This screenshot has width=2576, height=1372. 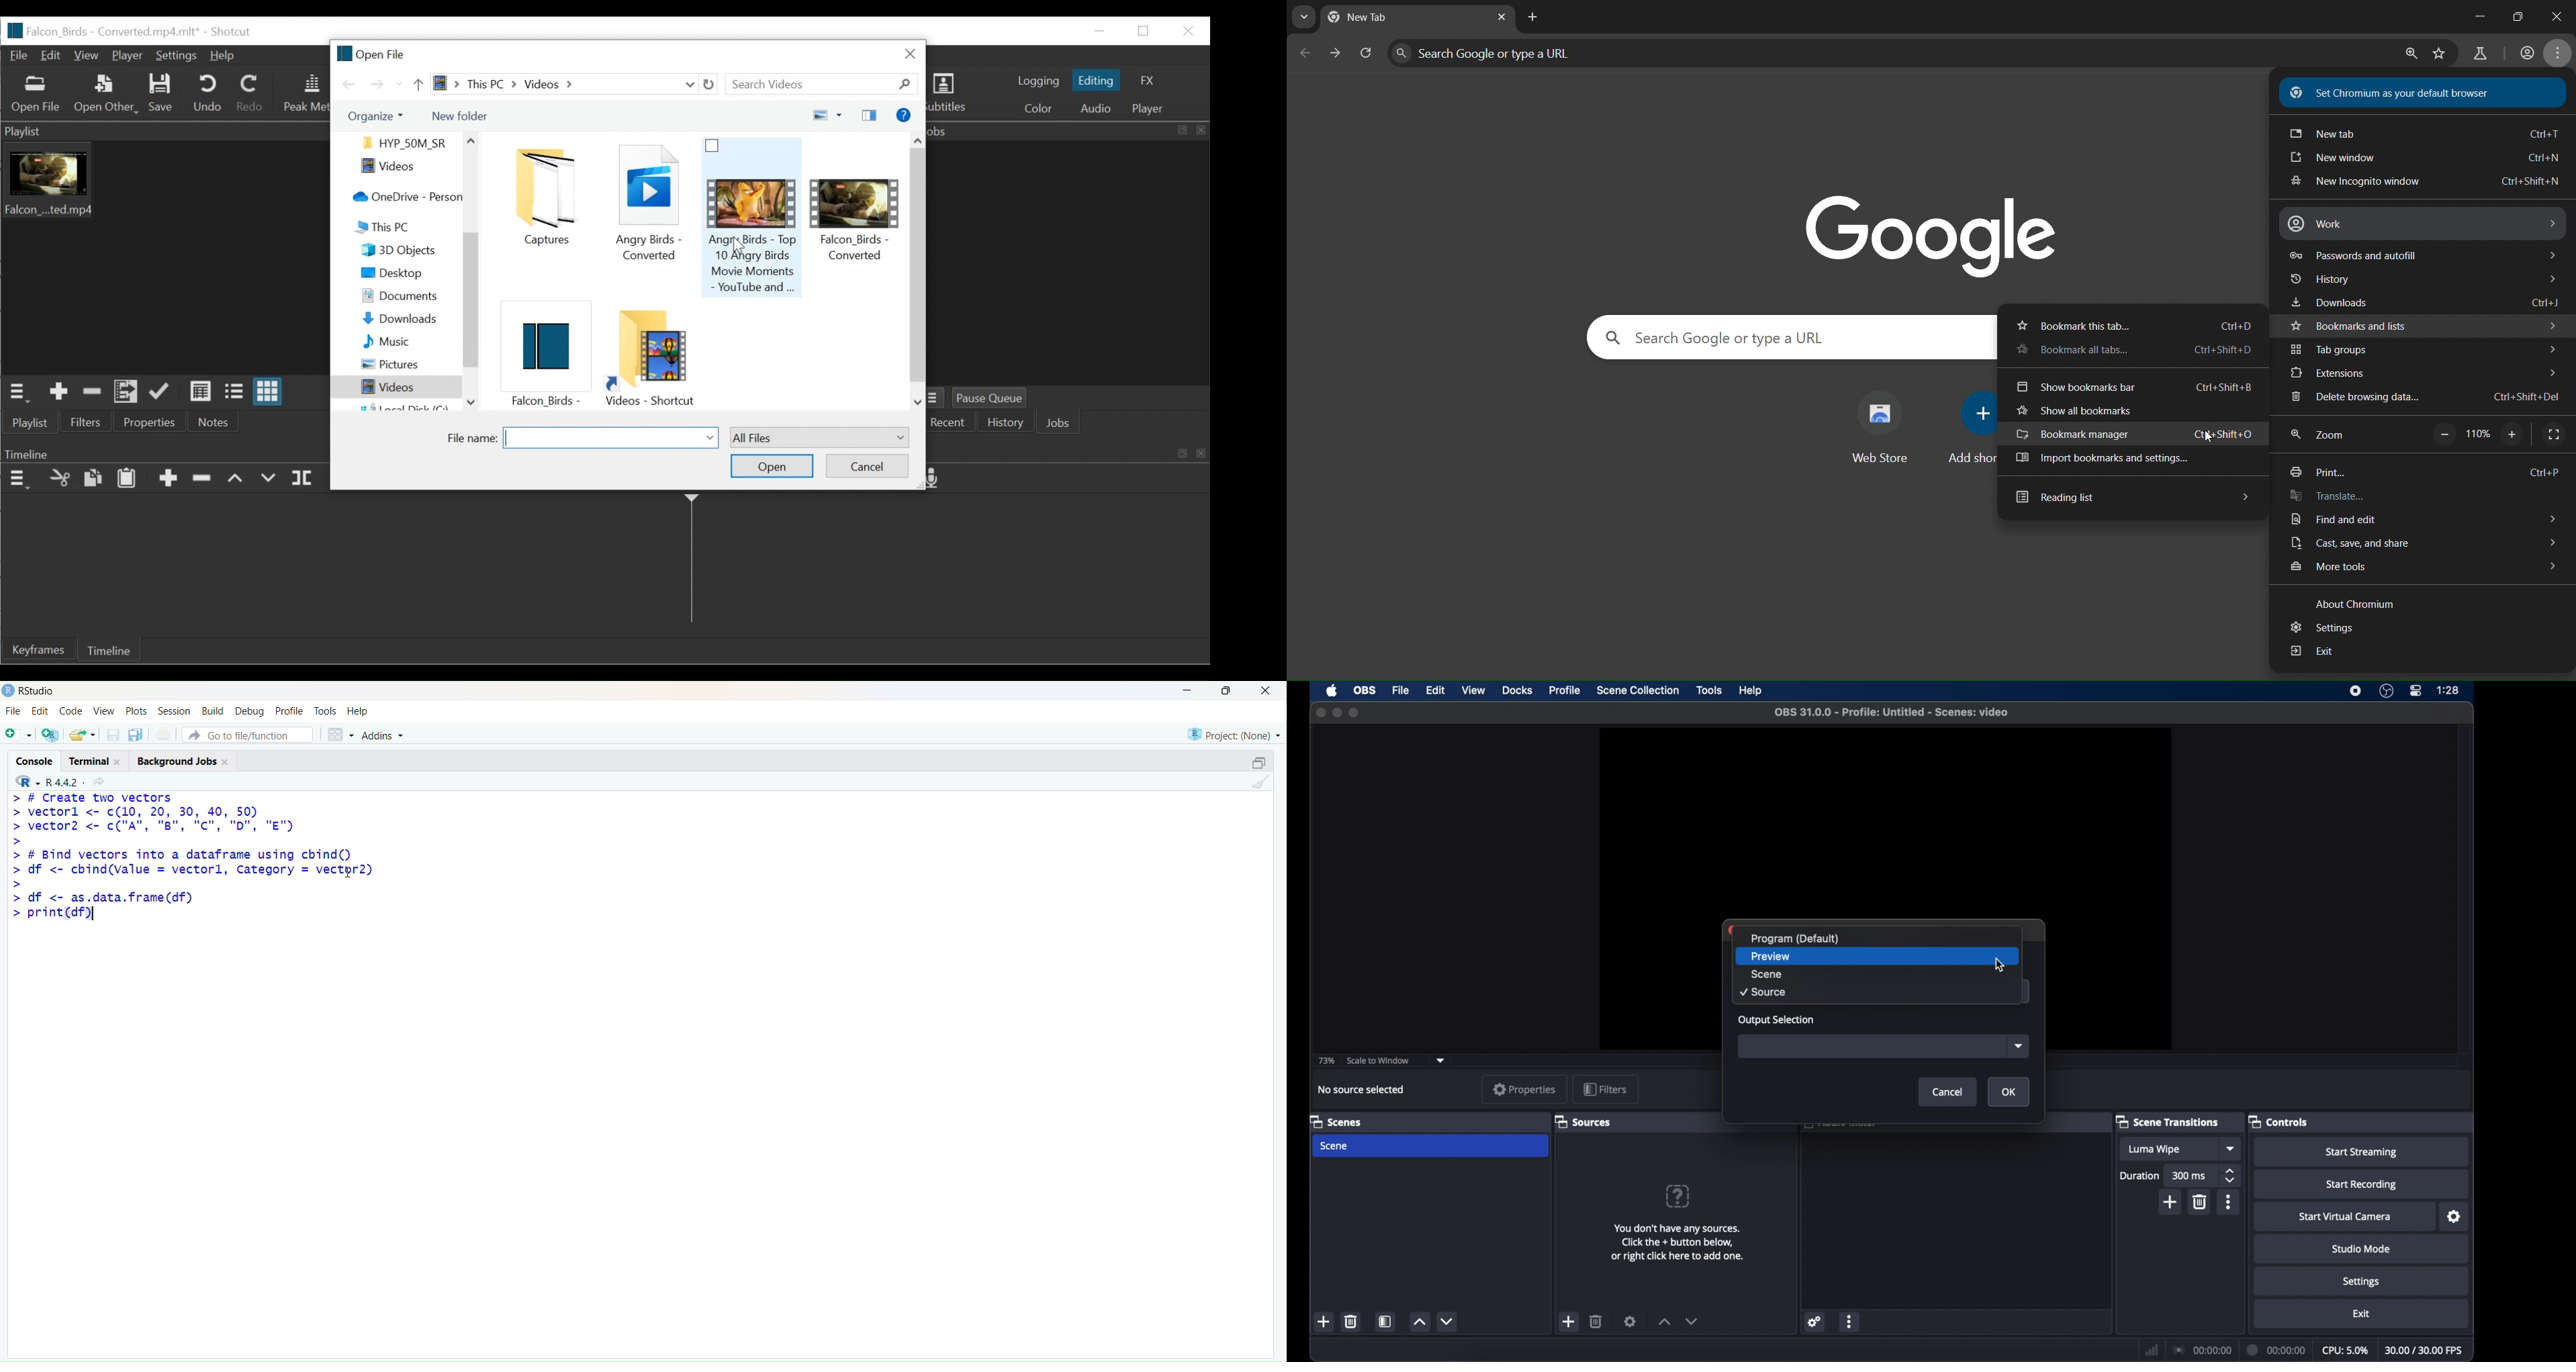 What do you see at coordinates (1261, 763) in the screenshot?
I see `minimize` at bounding box center [1261, 763].